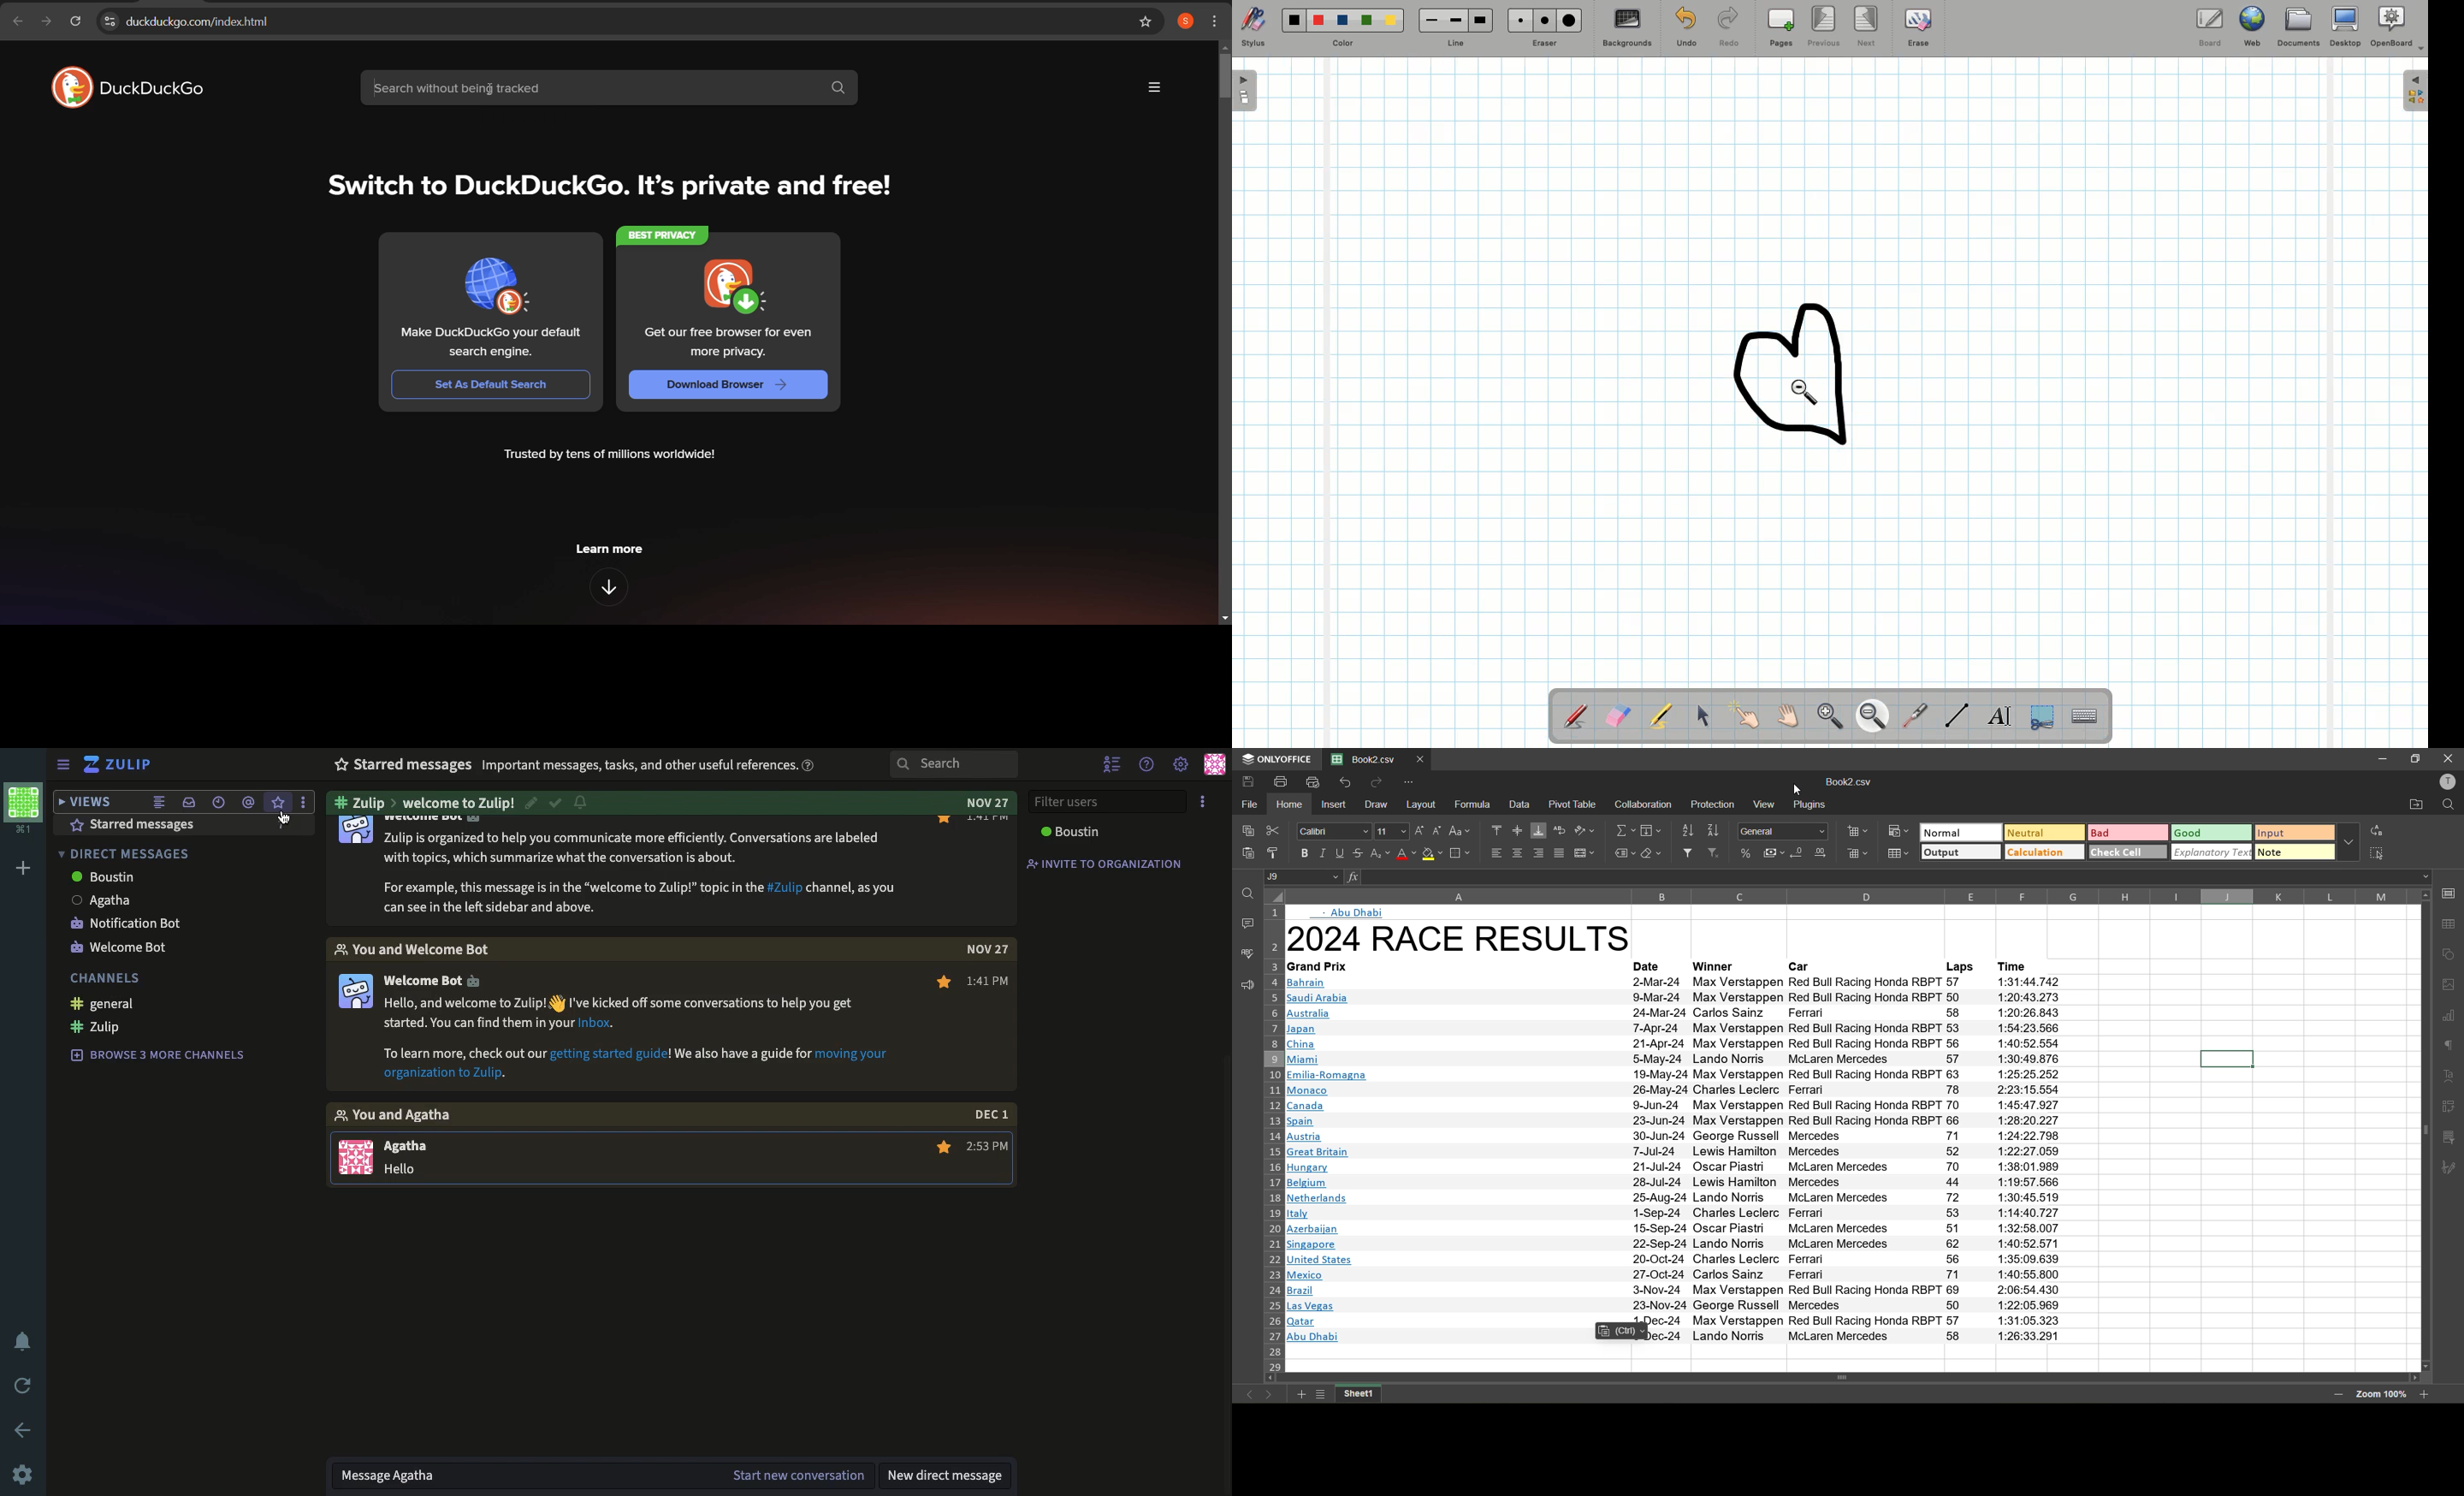 The image size is (2464, 1512). Describe the element at coordinates (2293, 851) in the screenshot. I see `note` at that location.